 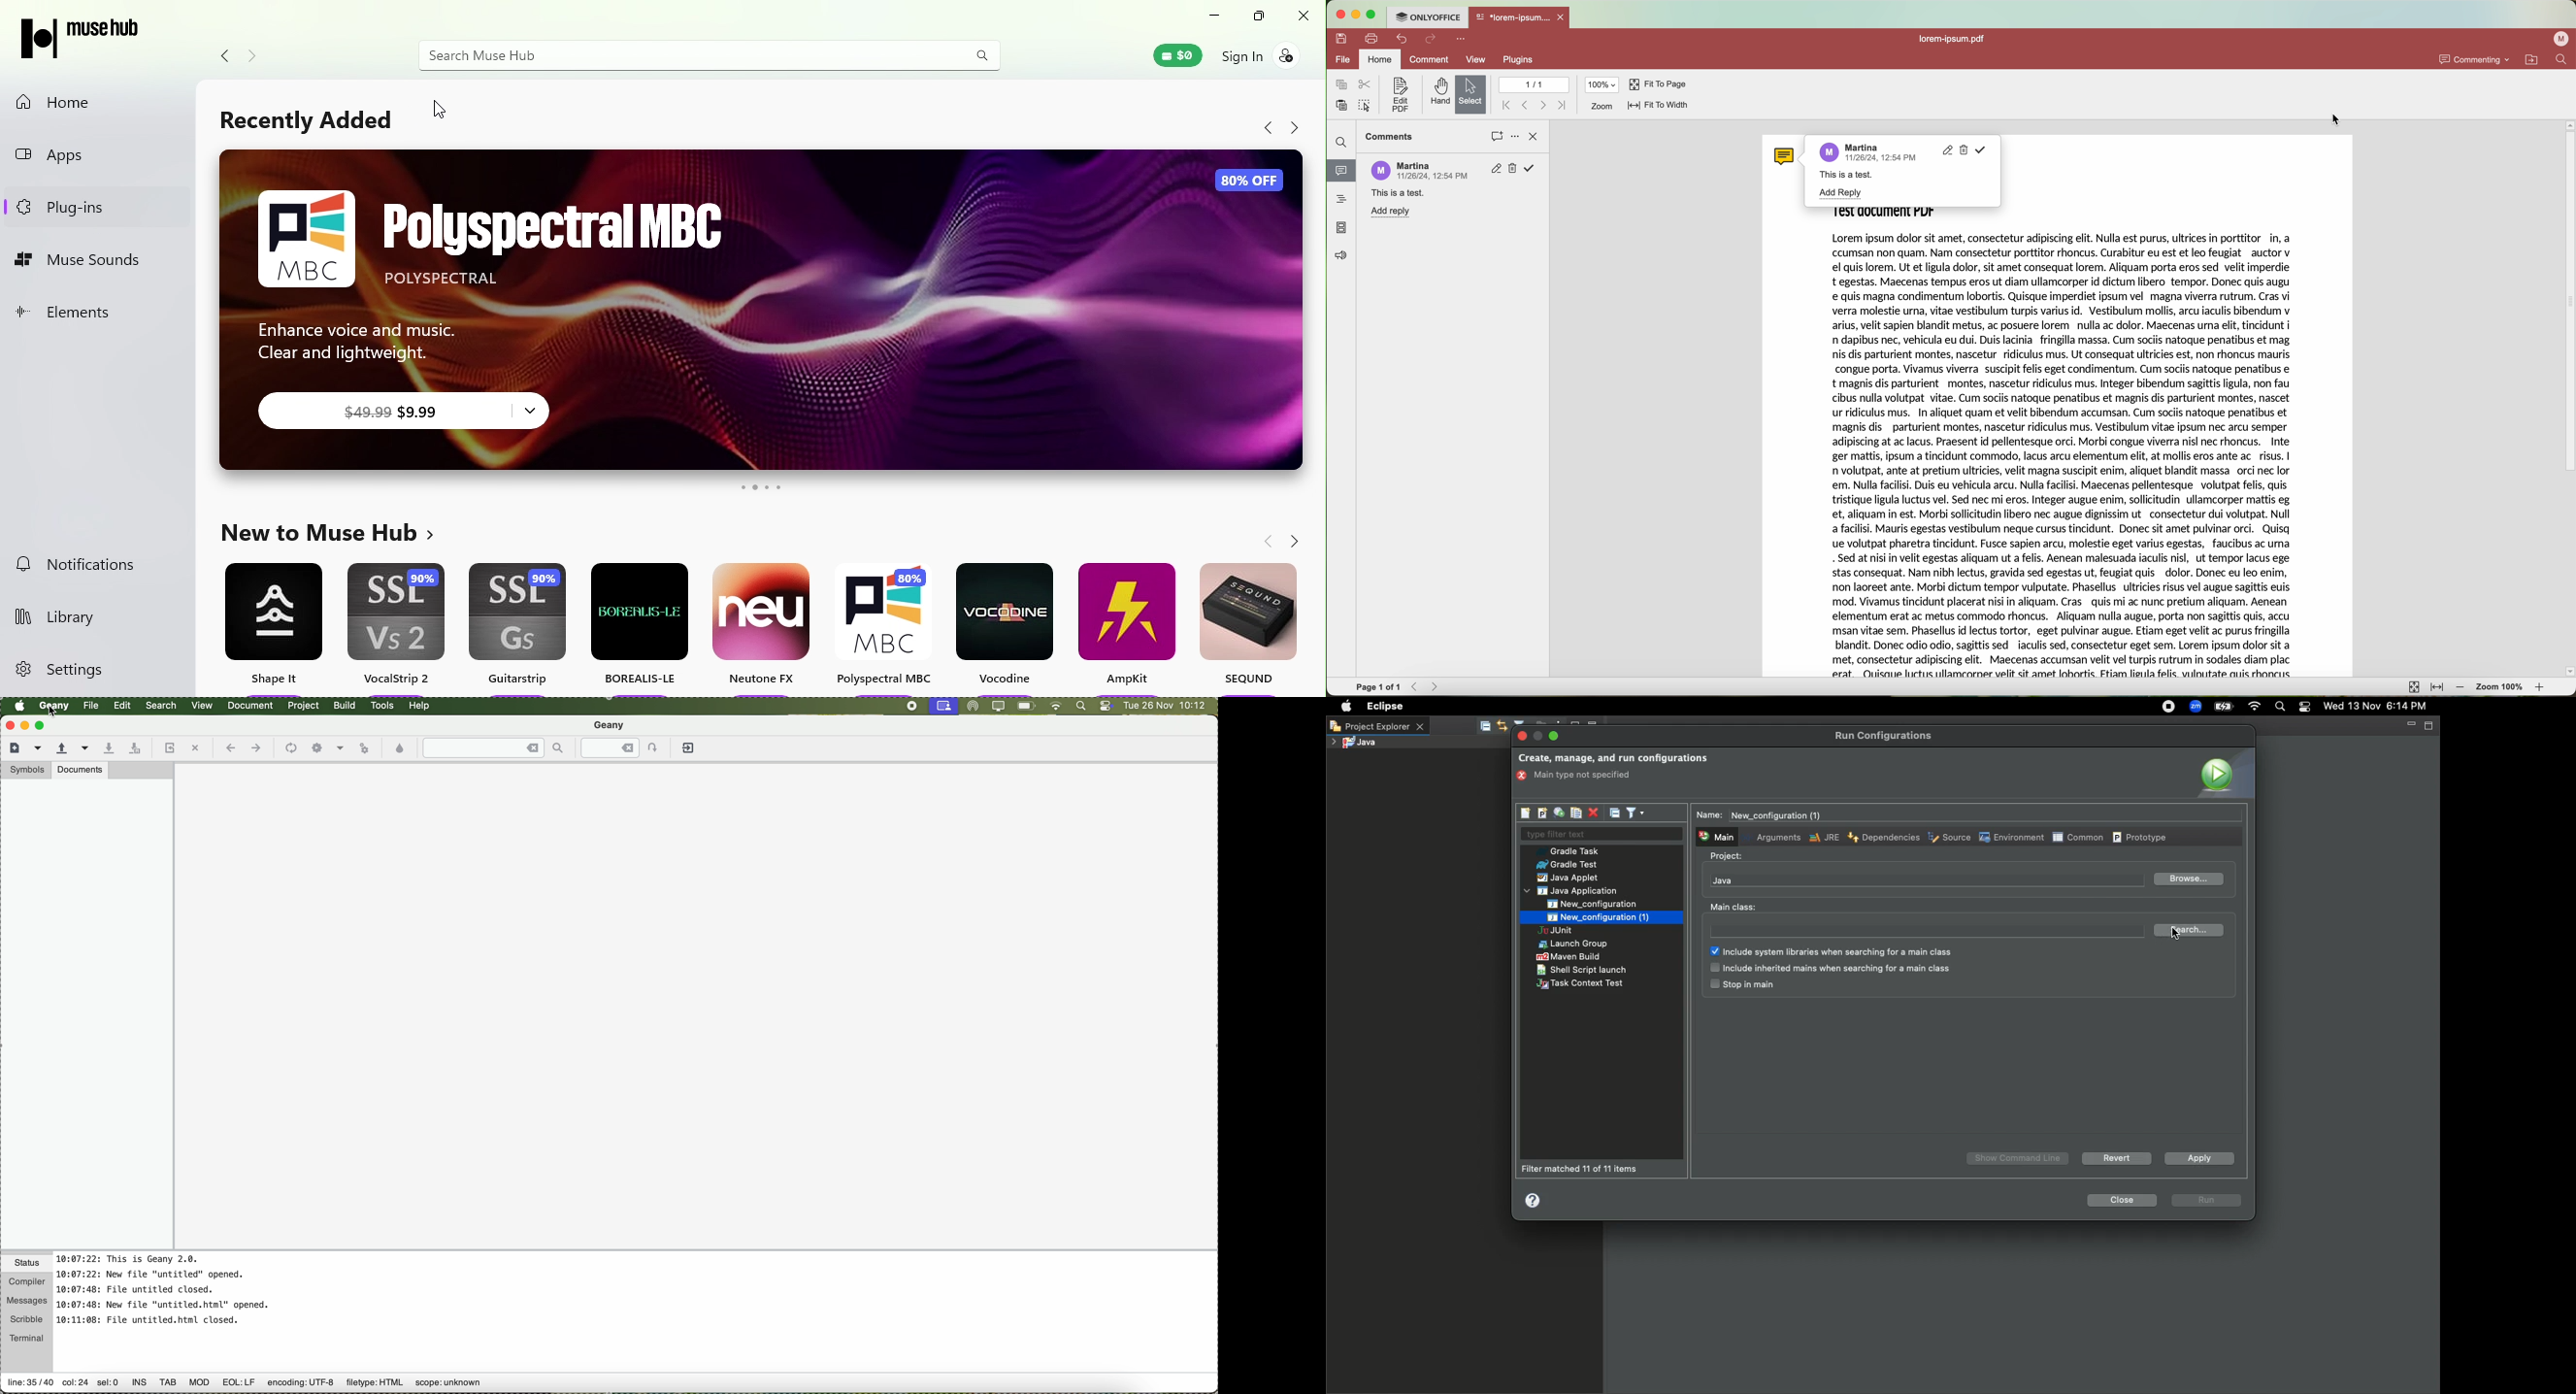 What do you see at coordinates (1891, 162) in the screenshot?
I see `date and hour` at bounding box center [1891, 162].